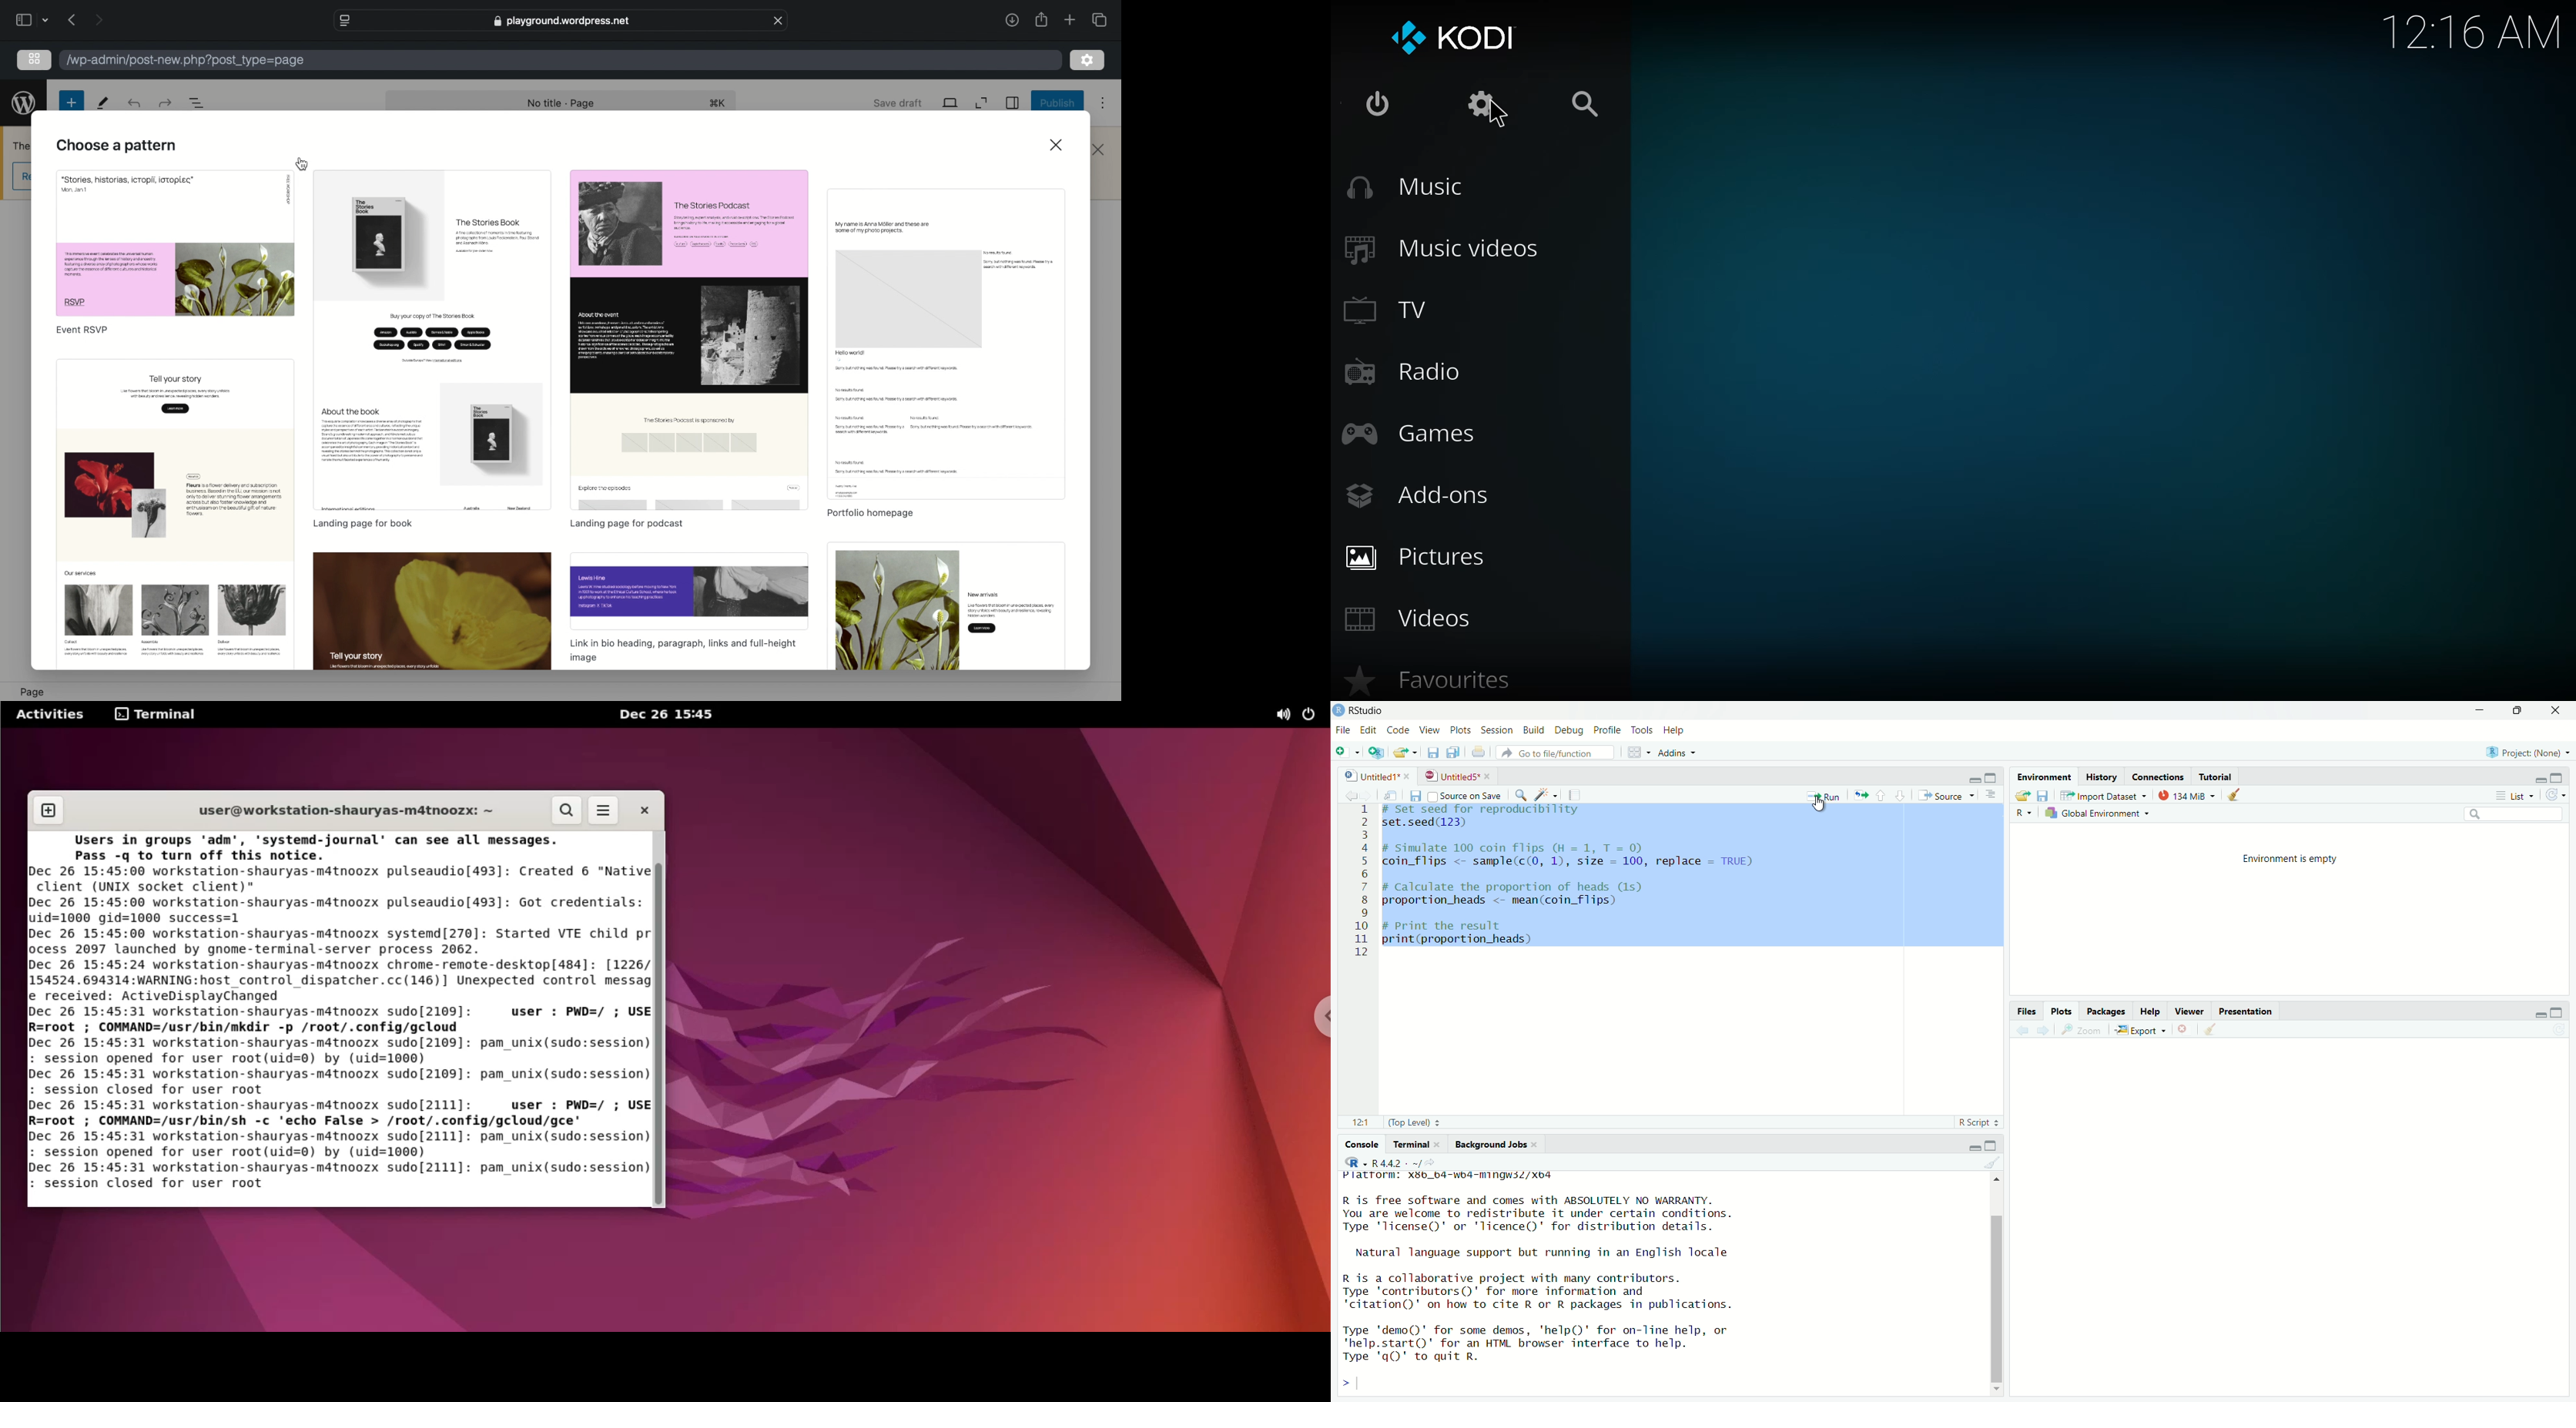  What do you see at coordinates (2517, 796) in the screenshot?
I see `list` at bounding box center [2517, 796].